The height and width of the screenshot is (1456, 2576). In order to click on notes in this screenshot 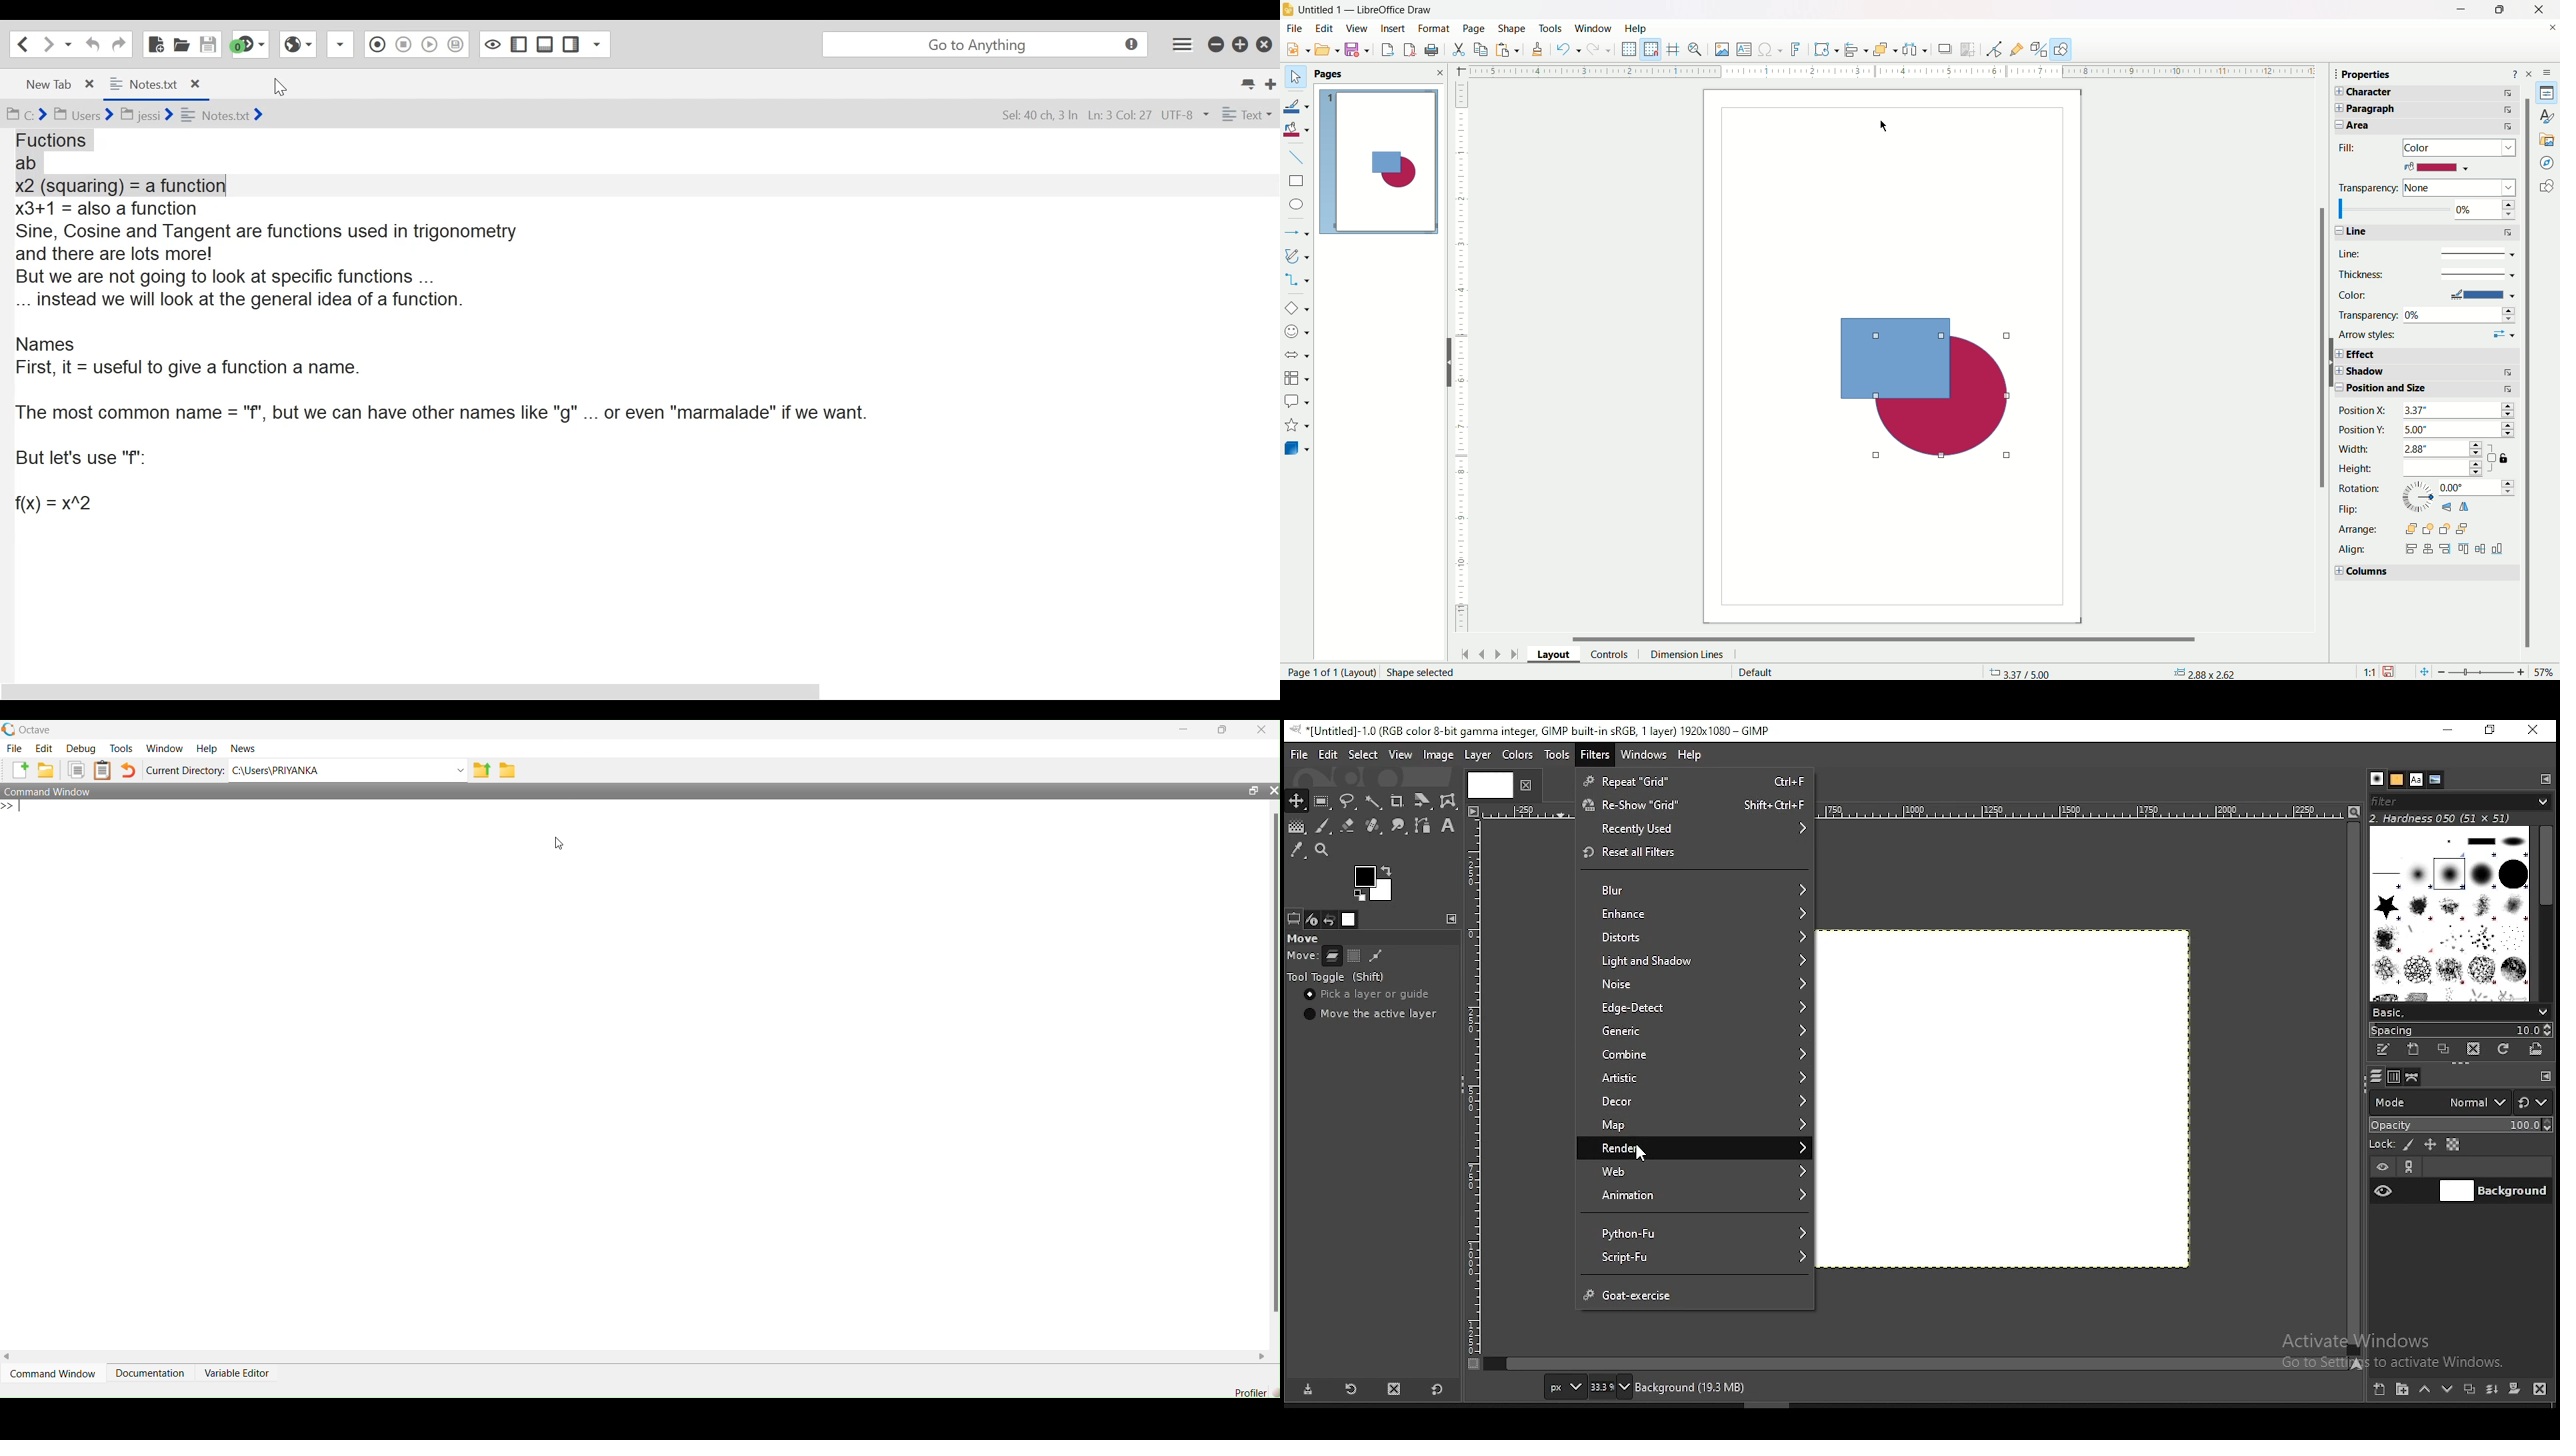, I will do `click(102, 769)`.